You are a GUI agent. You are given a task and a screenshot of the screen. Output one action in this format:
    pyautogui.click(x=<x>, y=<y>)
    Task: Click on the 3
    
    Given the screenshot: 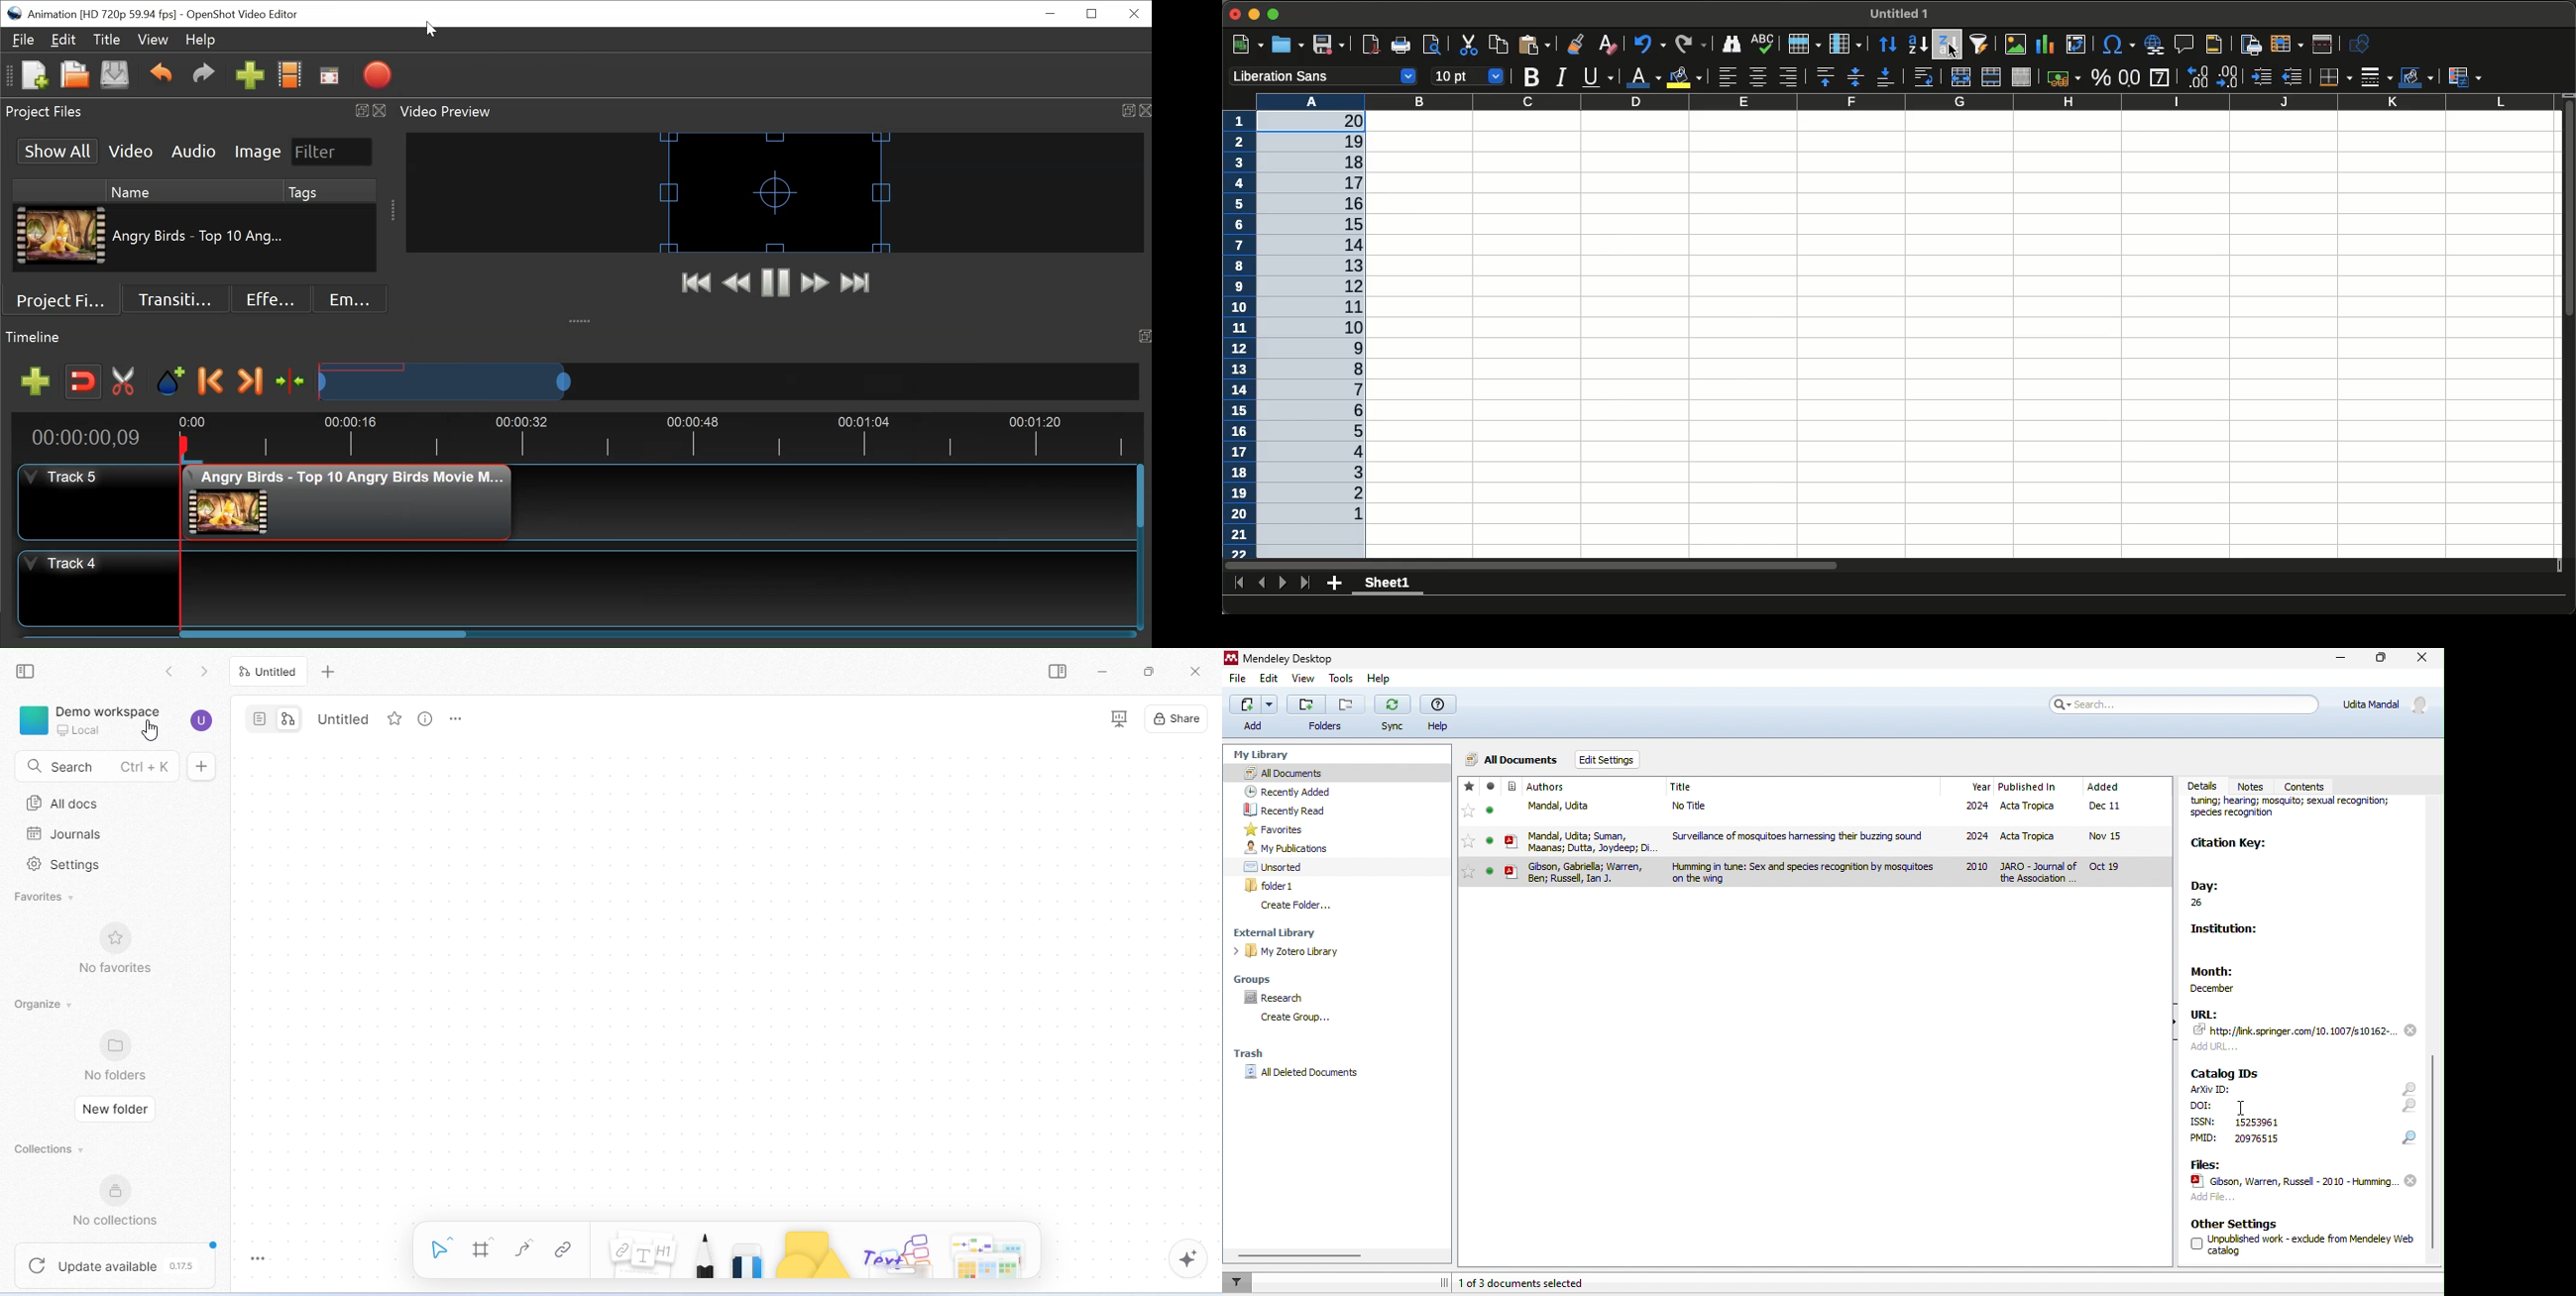 What is the action you would take?
    pyautogui.click(x=1341, y=163)
    